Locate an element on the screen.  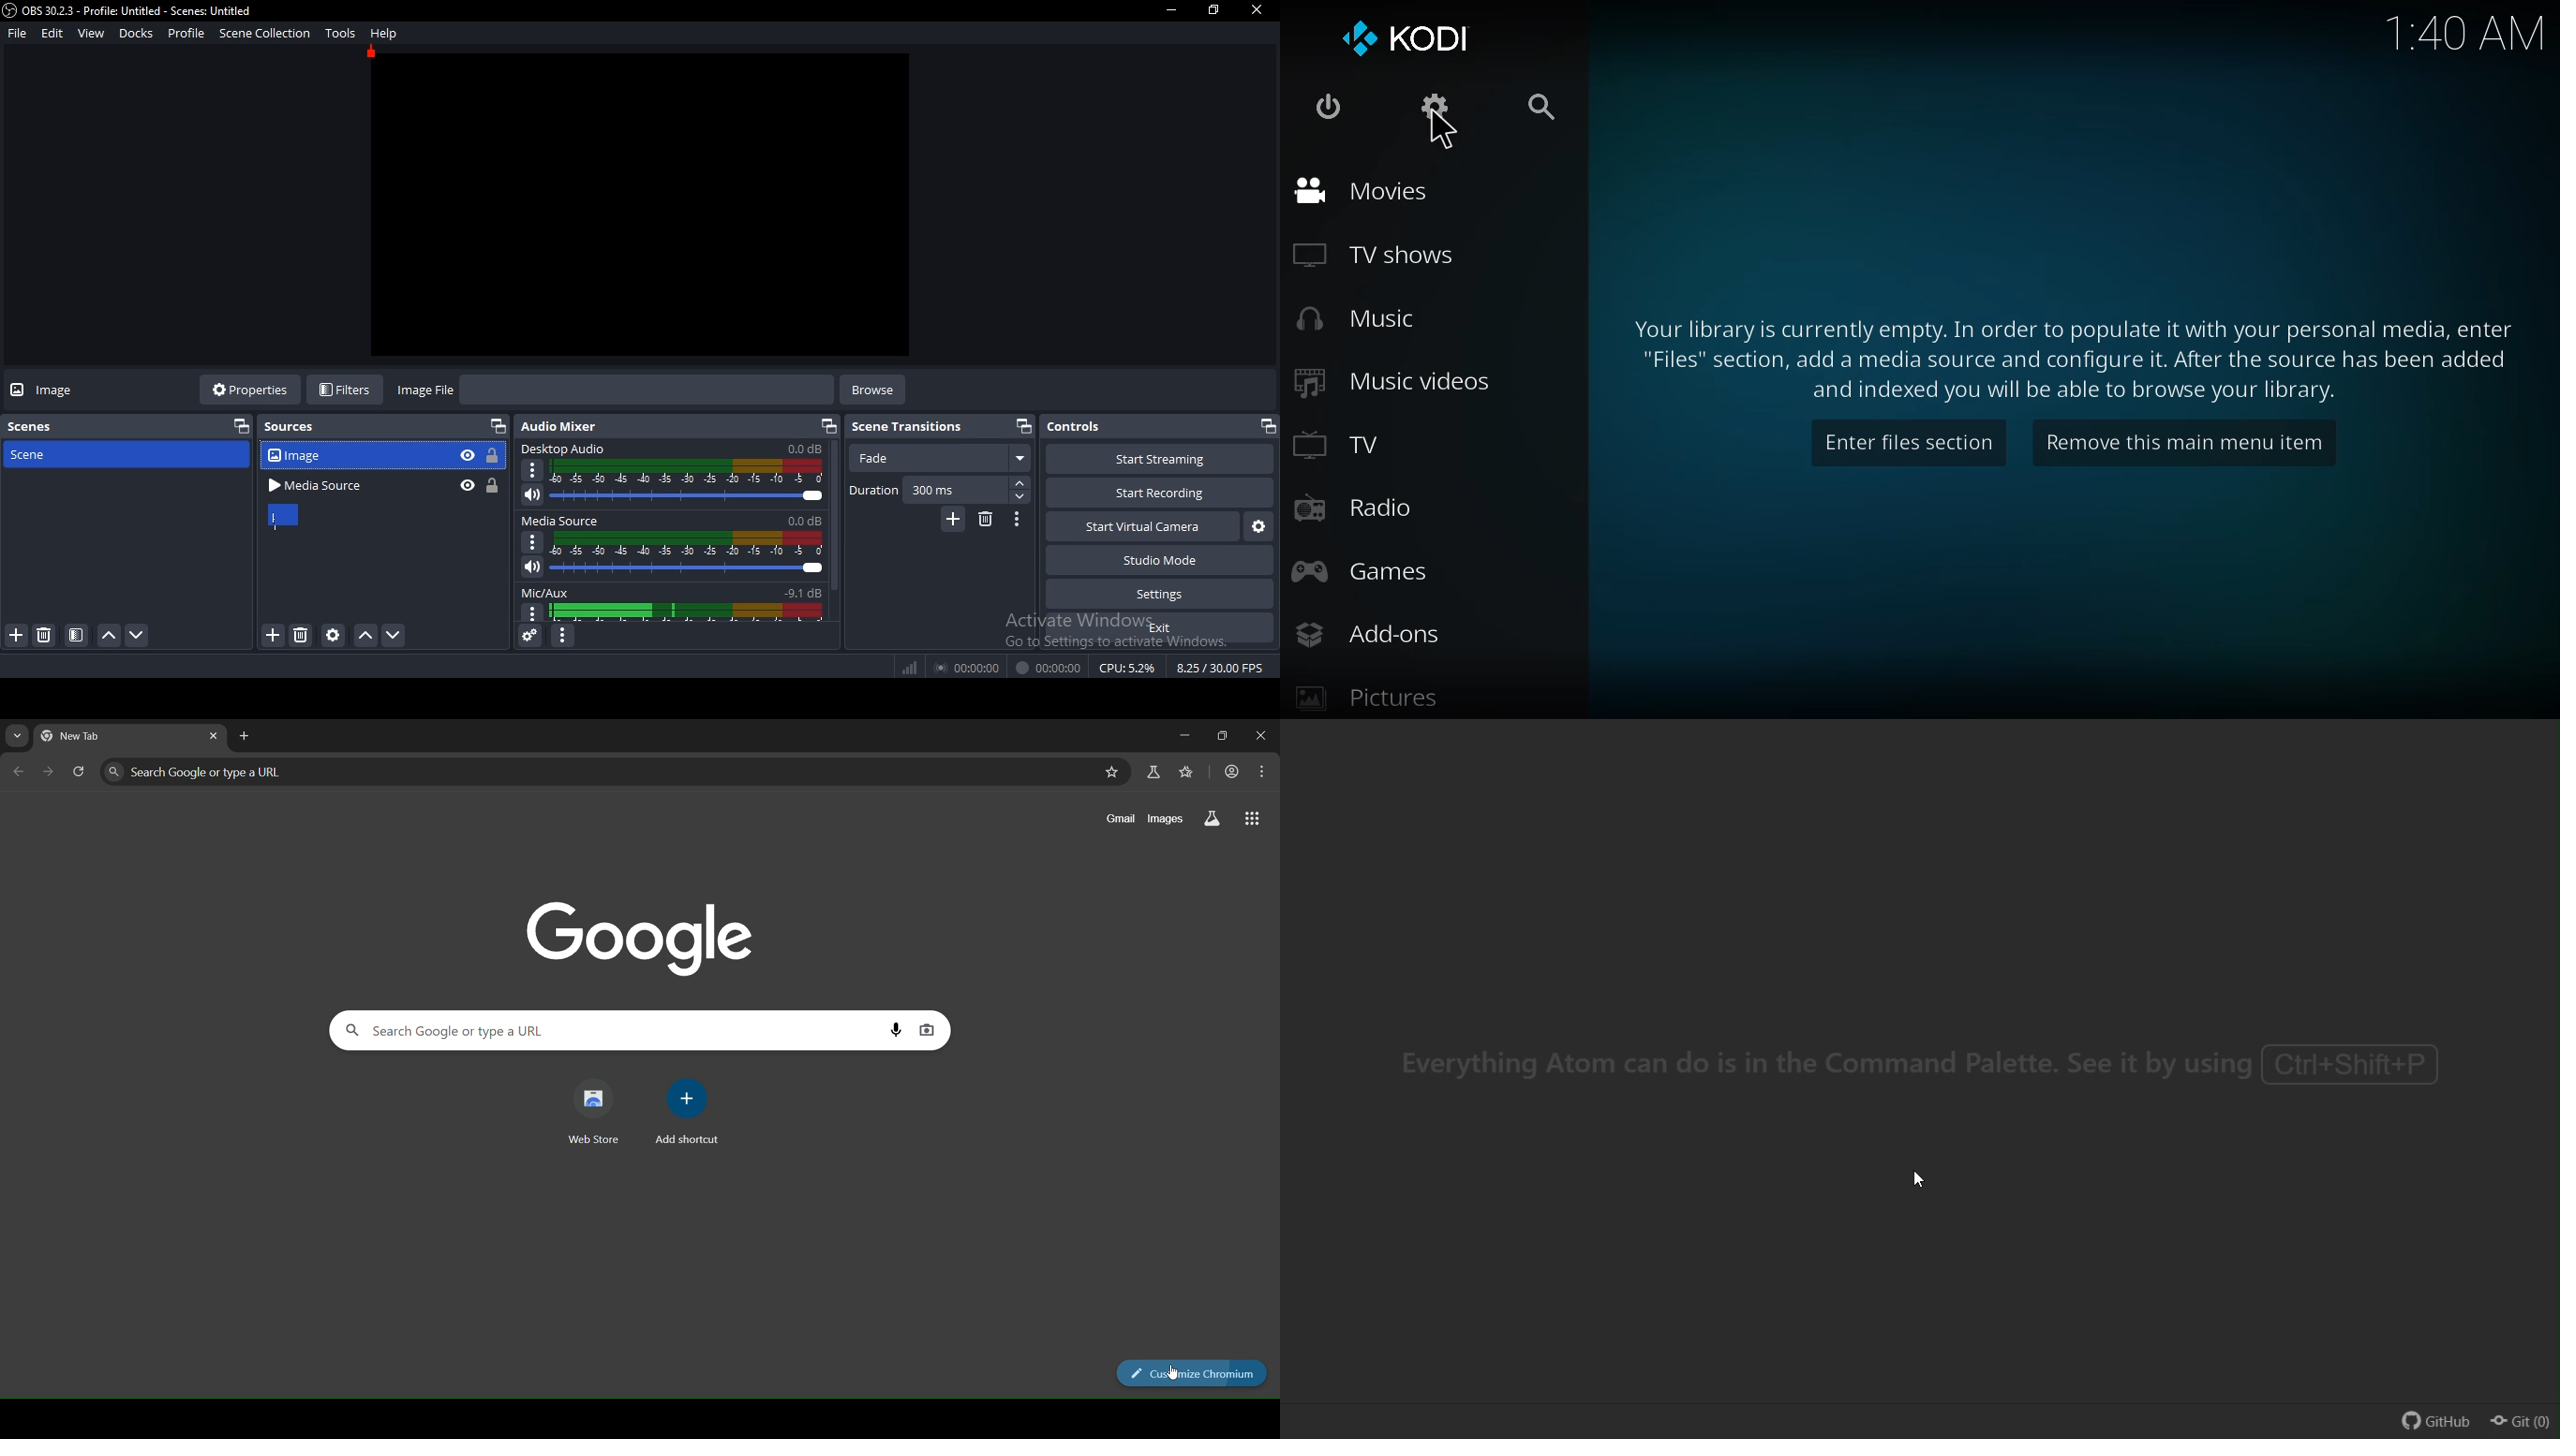
lock is located at coordinates (491, 484).